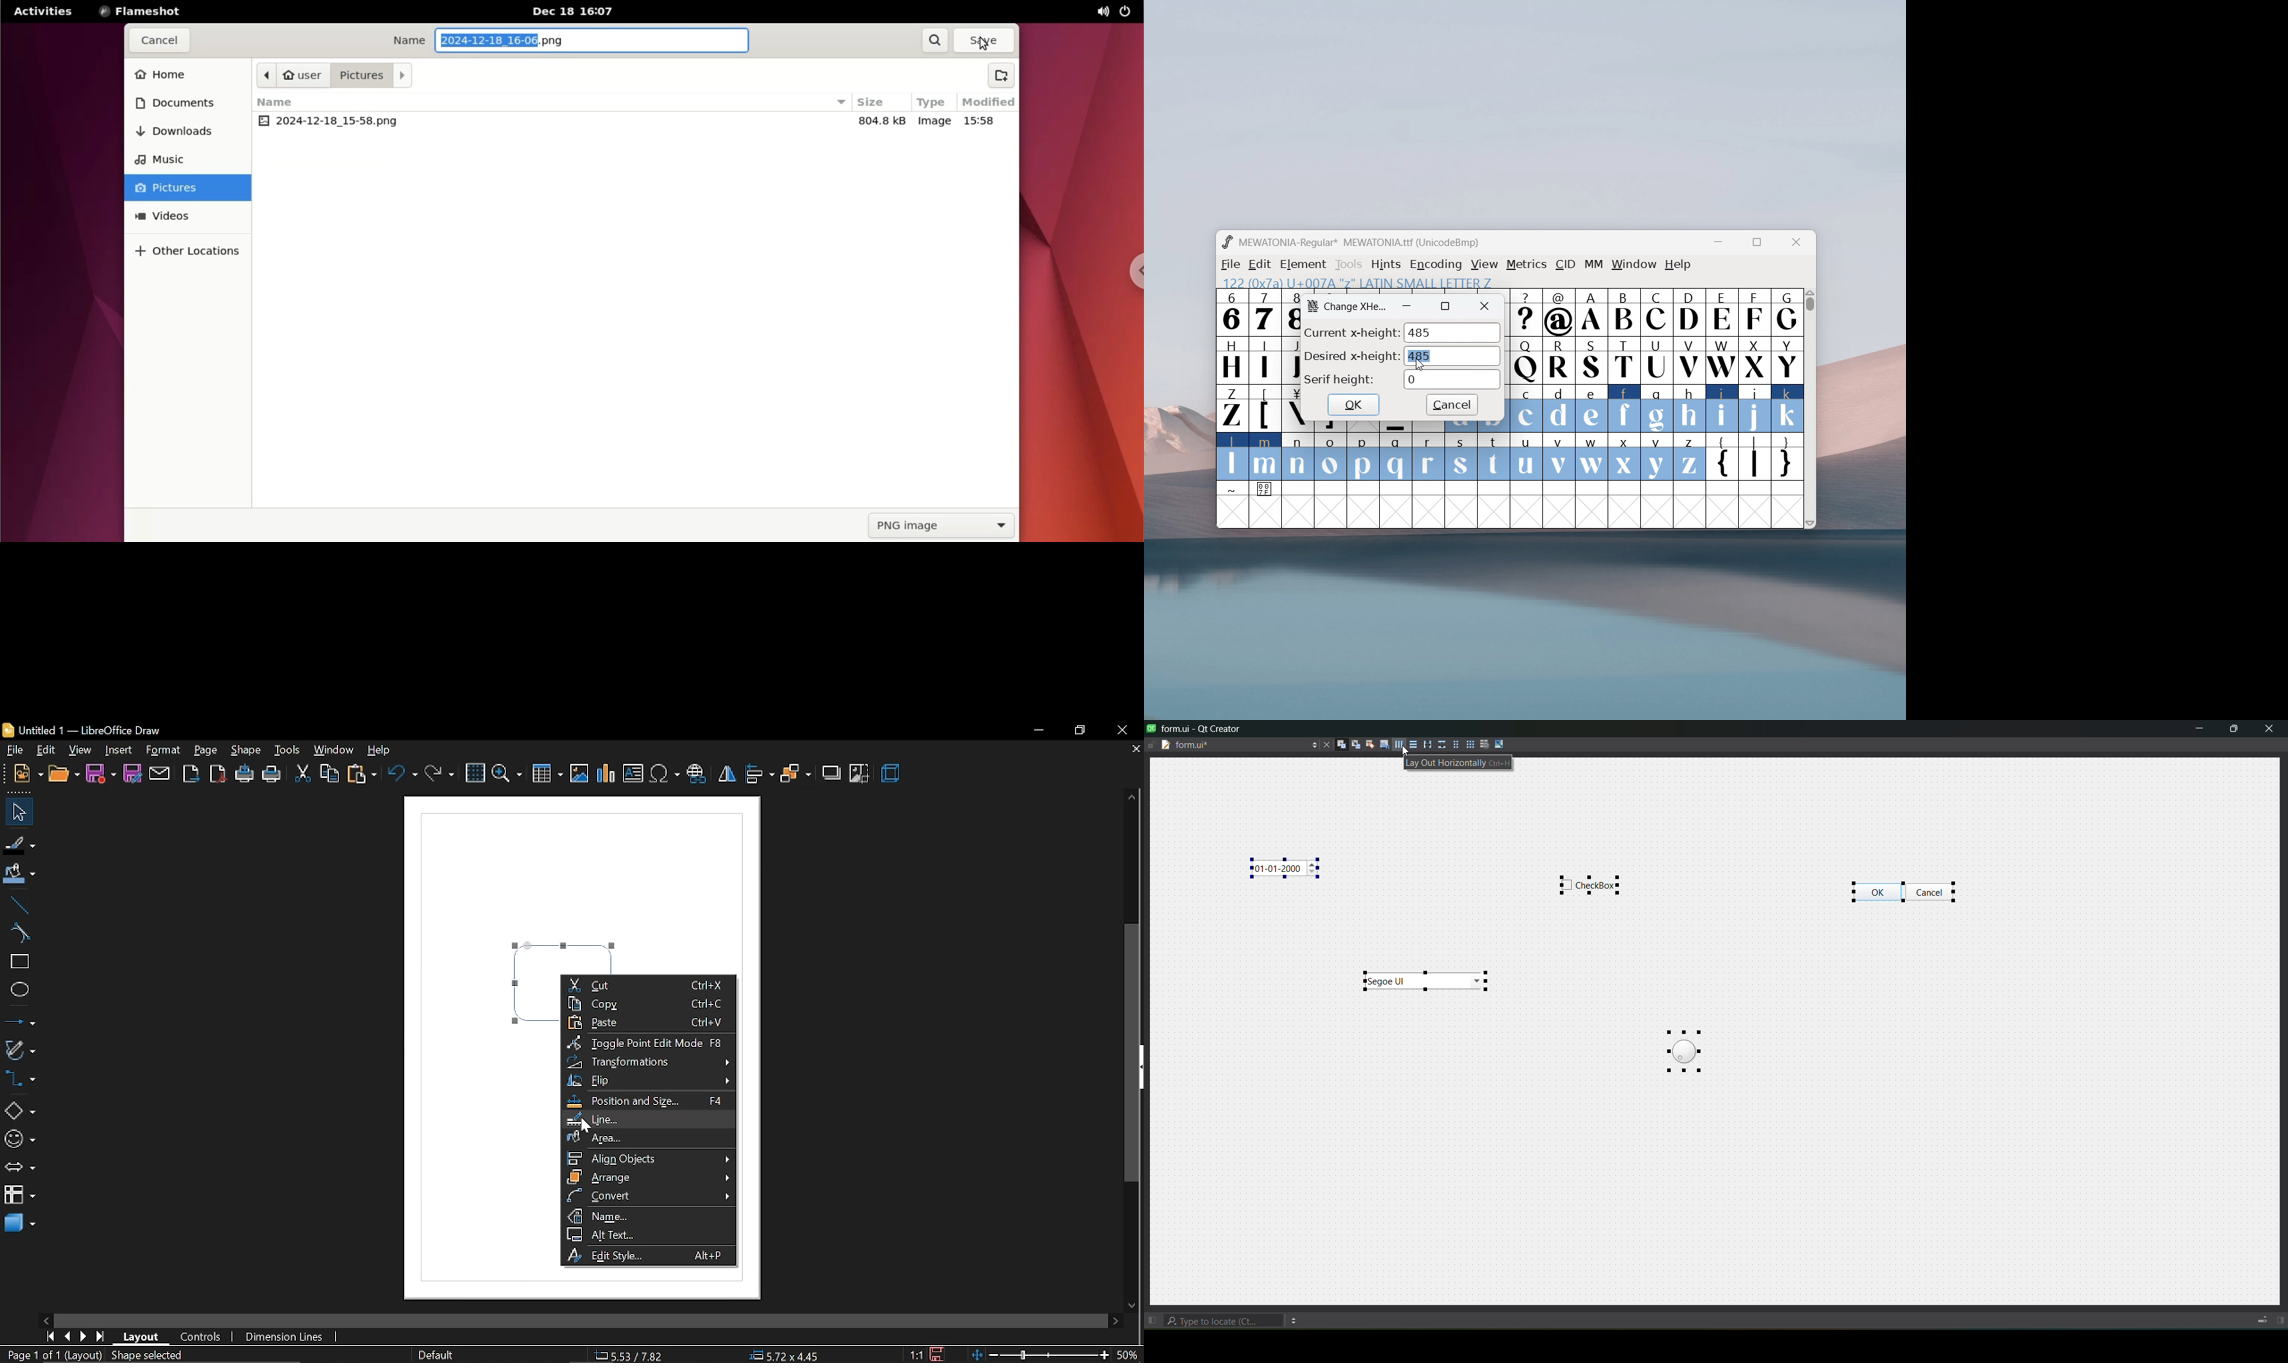 This screenshot has width=2296, height=1372. I want to click on rectangle, so click(21, 961).